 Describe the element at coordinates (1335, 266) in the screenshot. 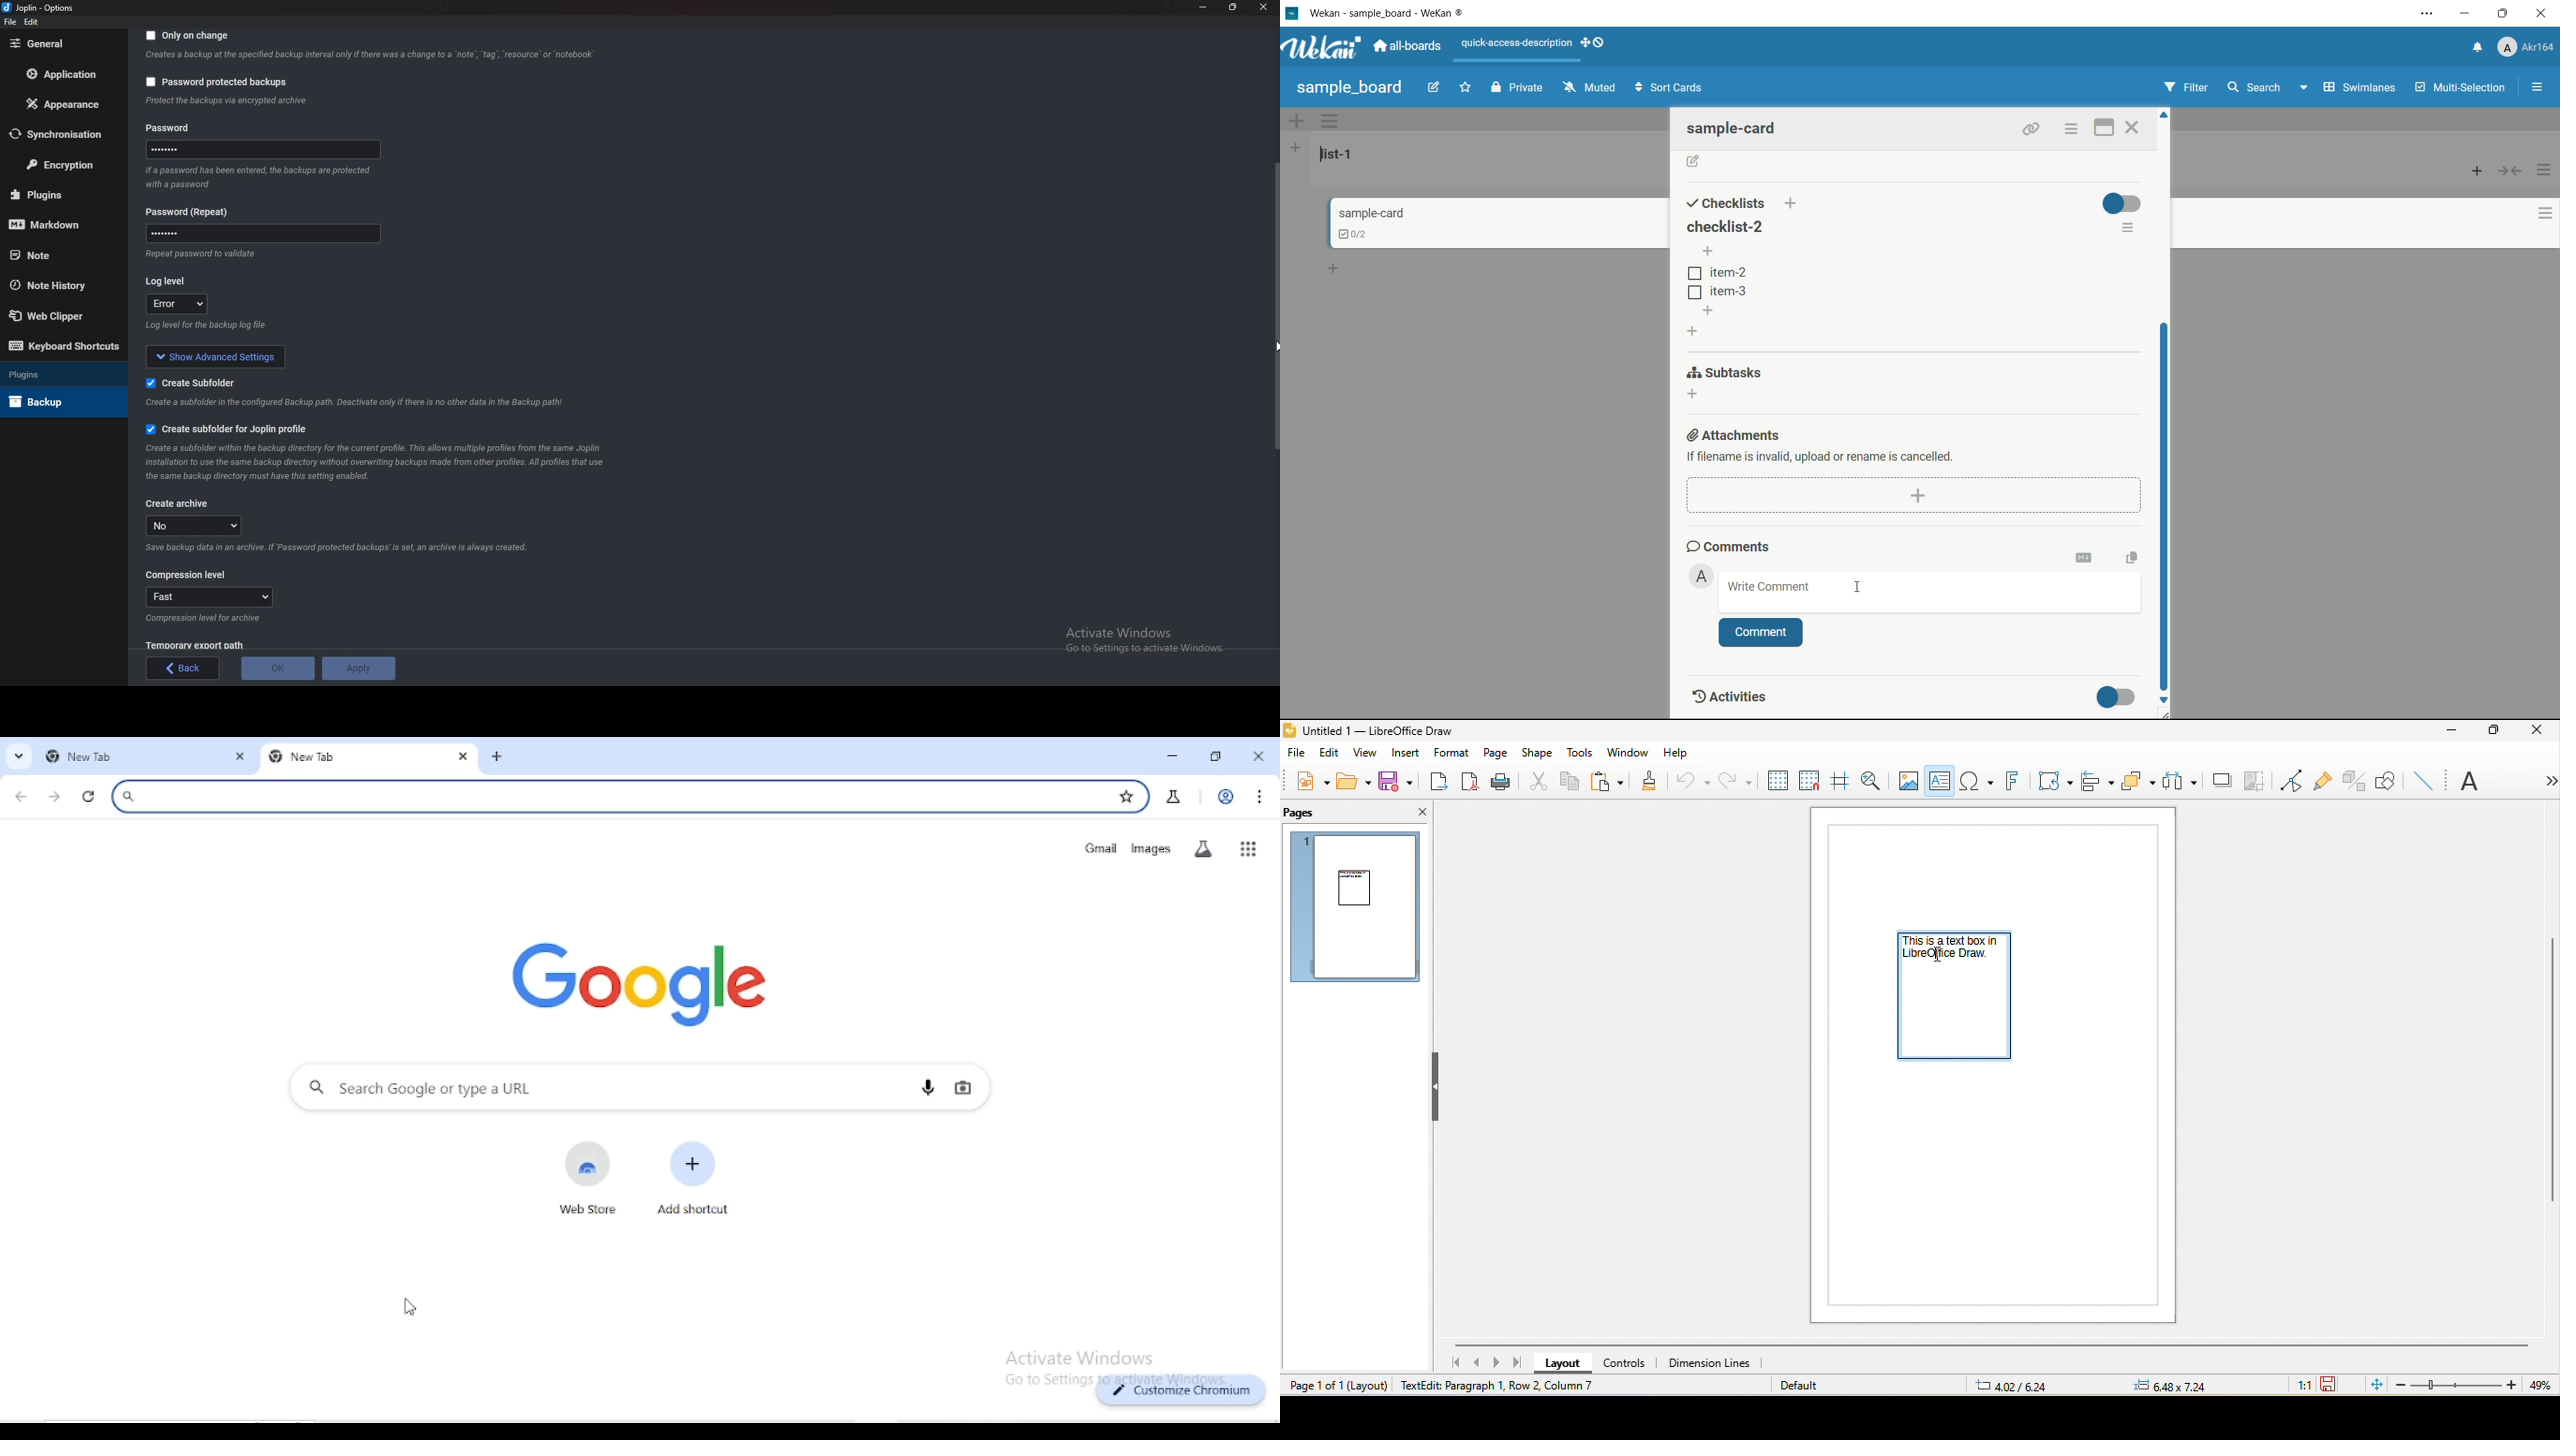

I see `add` at that location.